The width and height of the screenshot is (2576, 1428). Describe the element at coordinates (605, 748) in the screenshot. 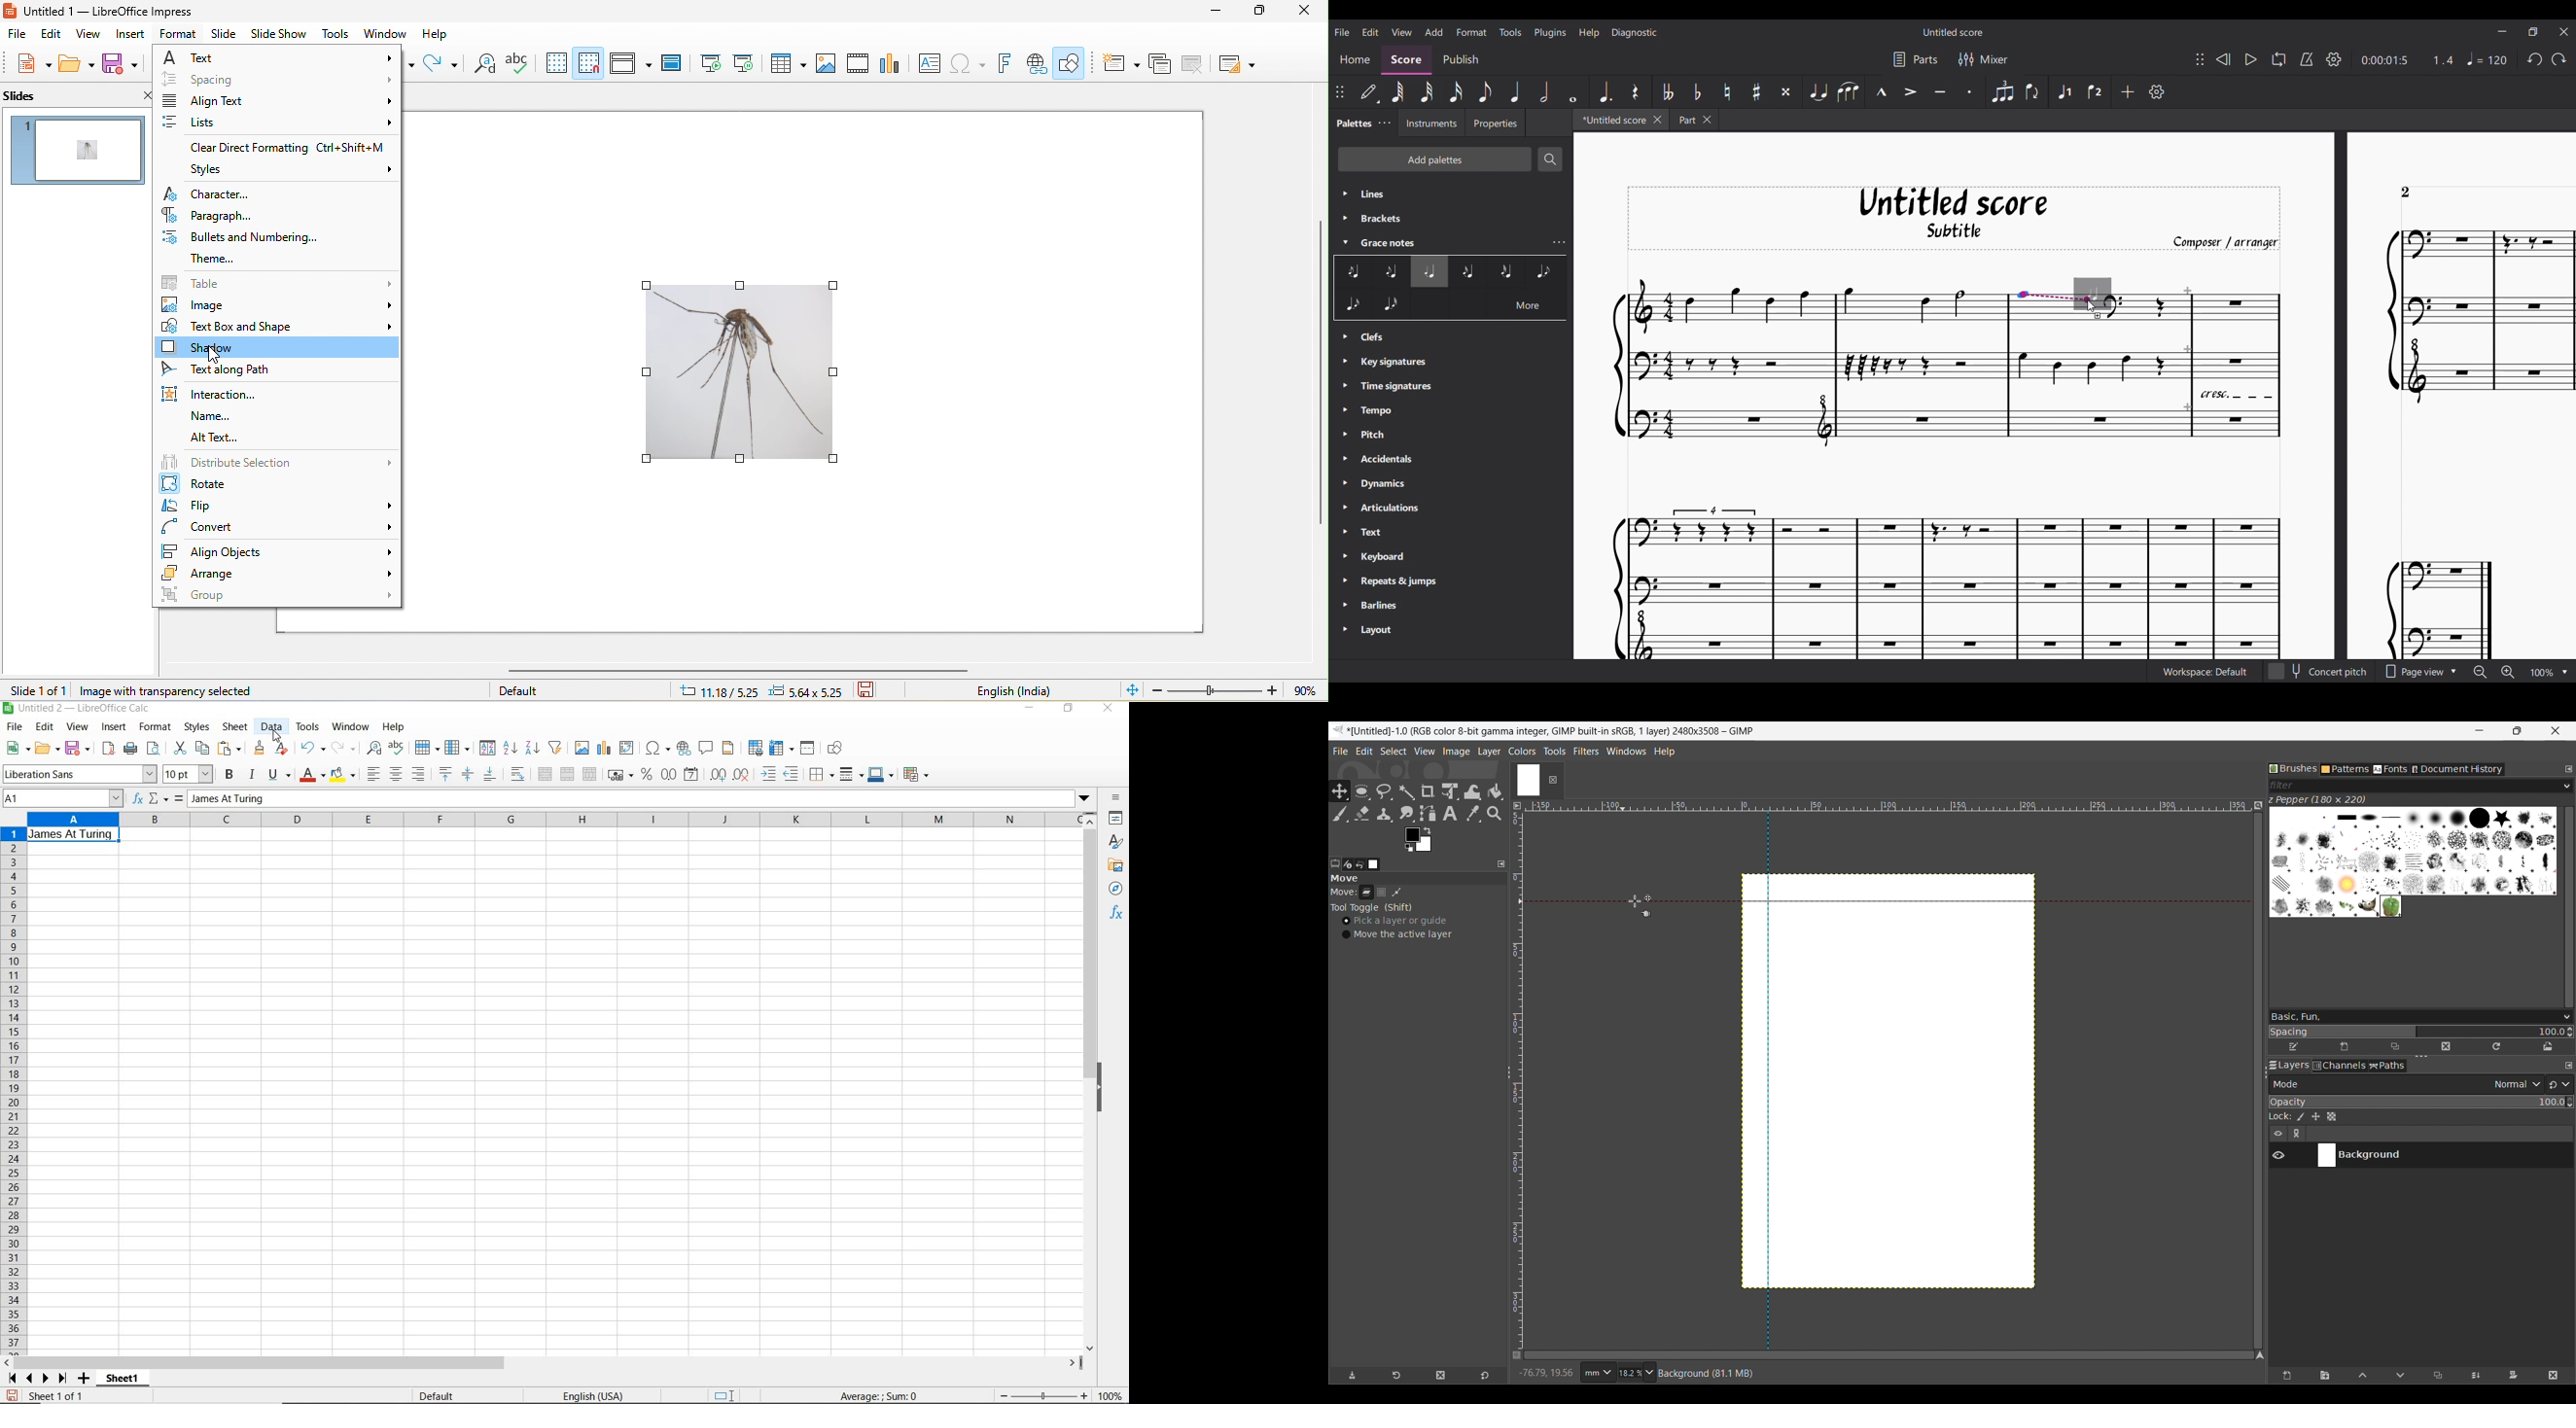

I see `insert chart` at that location.